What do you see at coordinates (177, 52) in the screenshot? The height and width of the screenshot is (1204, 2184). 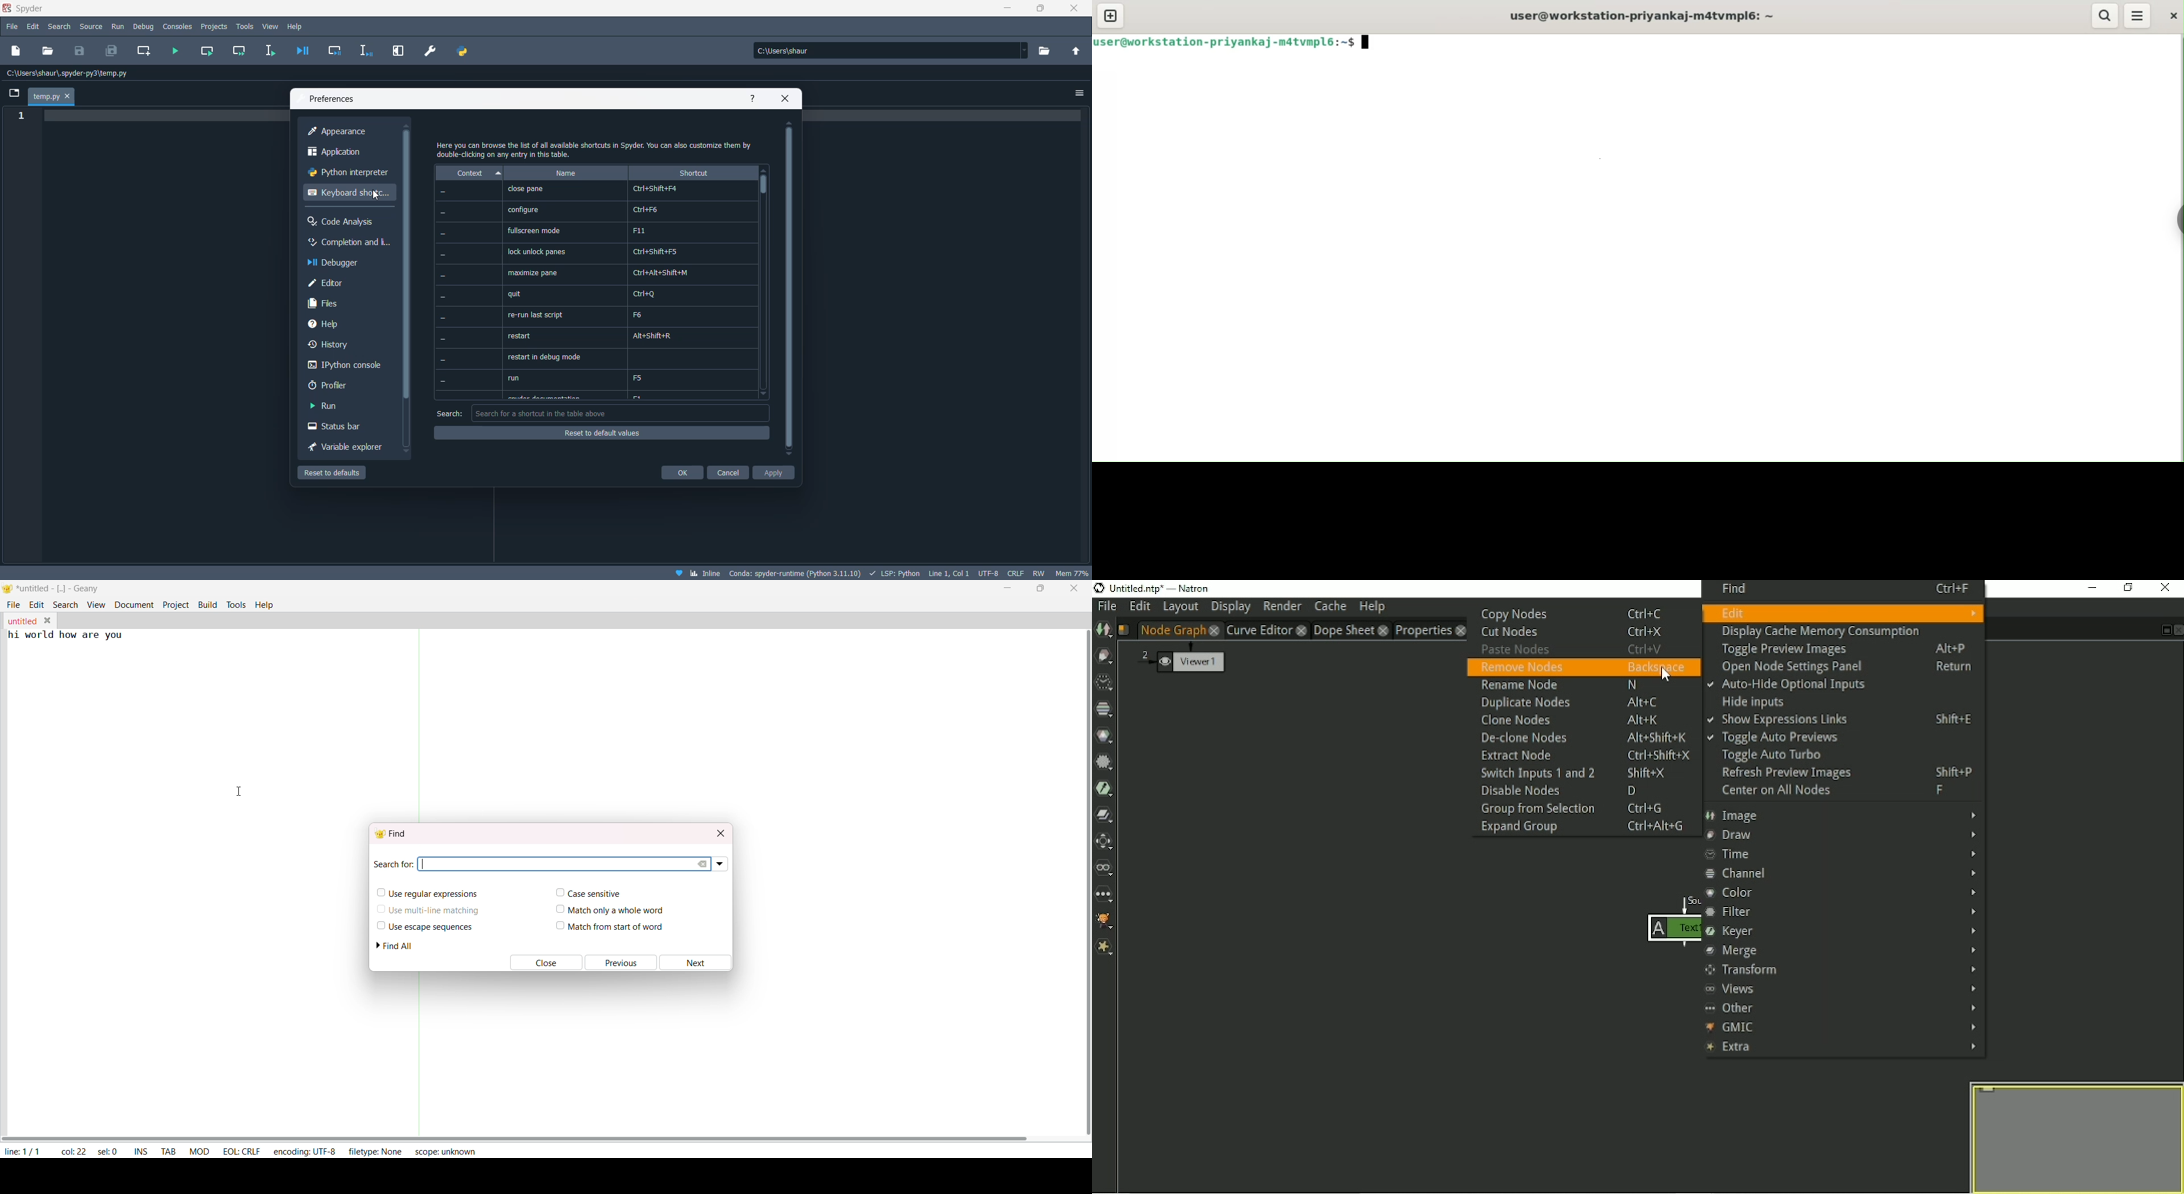 I see `run file` at bounding box center [177, 52].